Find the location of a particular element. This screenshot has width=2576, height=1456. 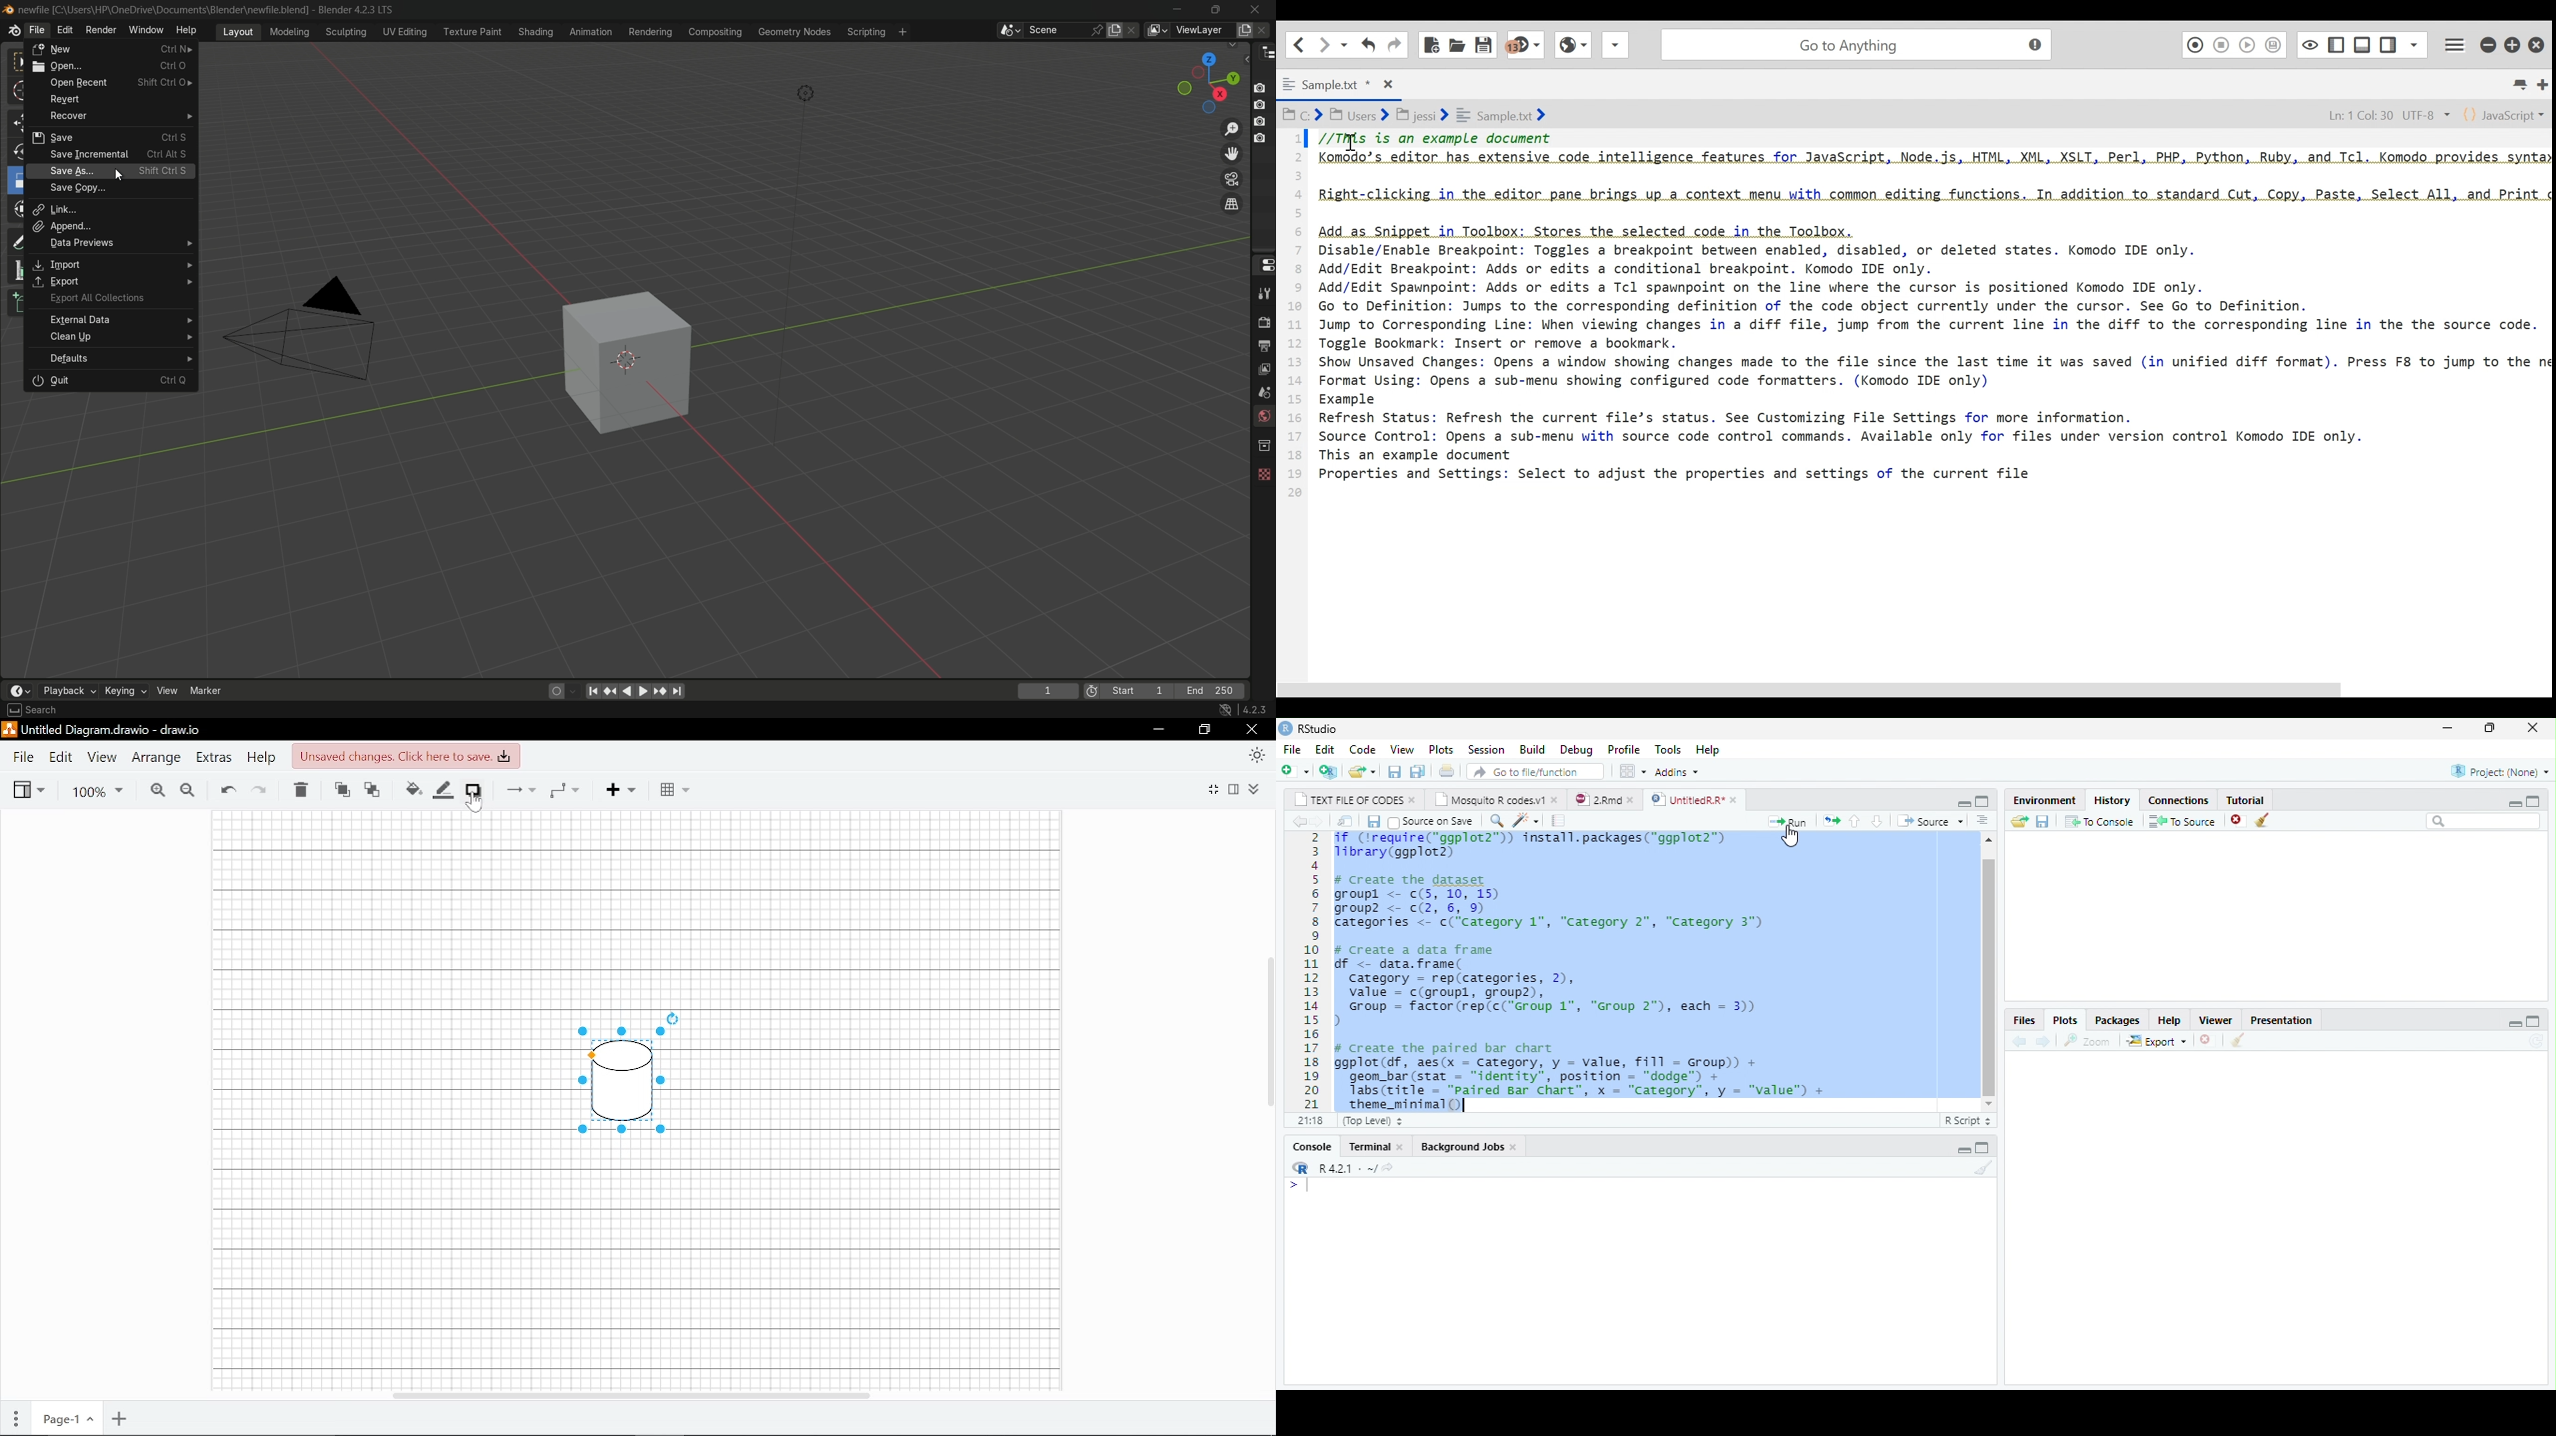

plots is located at coordinates (2069, 1020).